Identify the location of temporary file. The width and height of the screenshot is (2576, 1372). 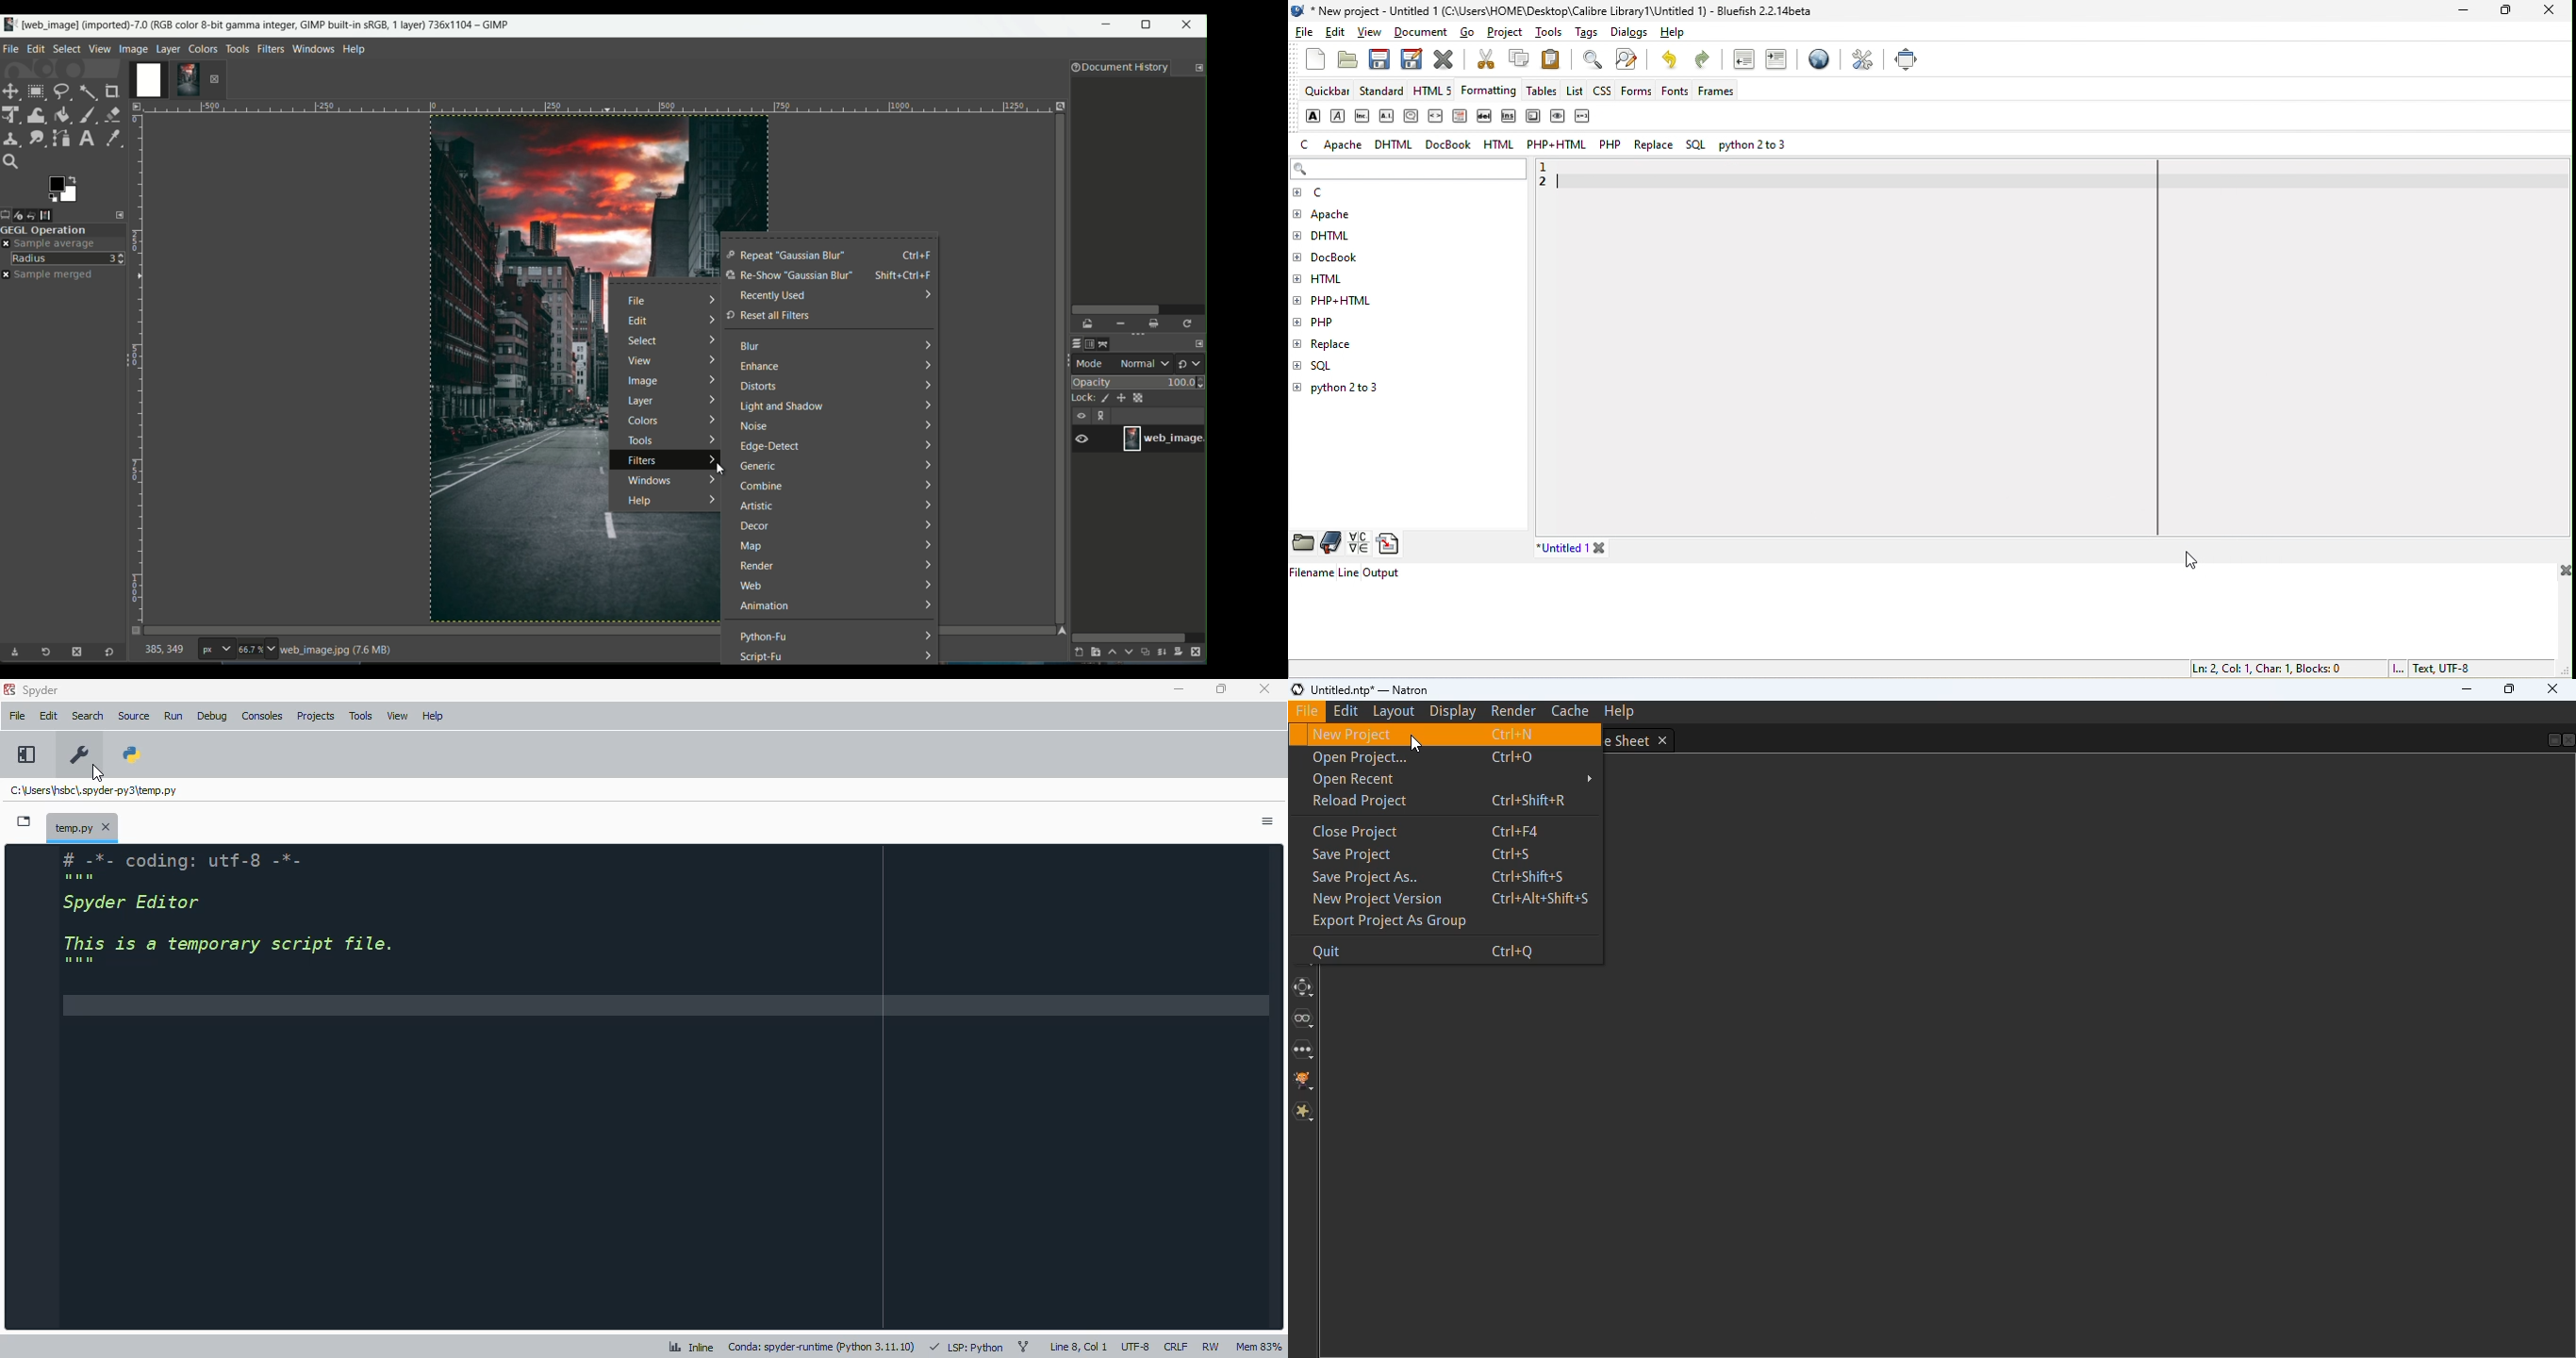
(81, 827).